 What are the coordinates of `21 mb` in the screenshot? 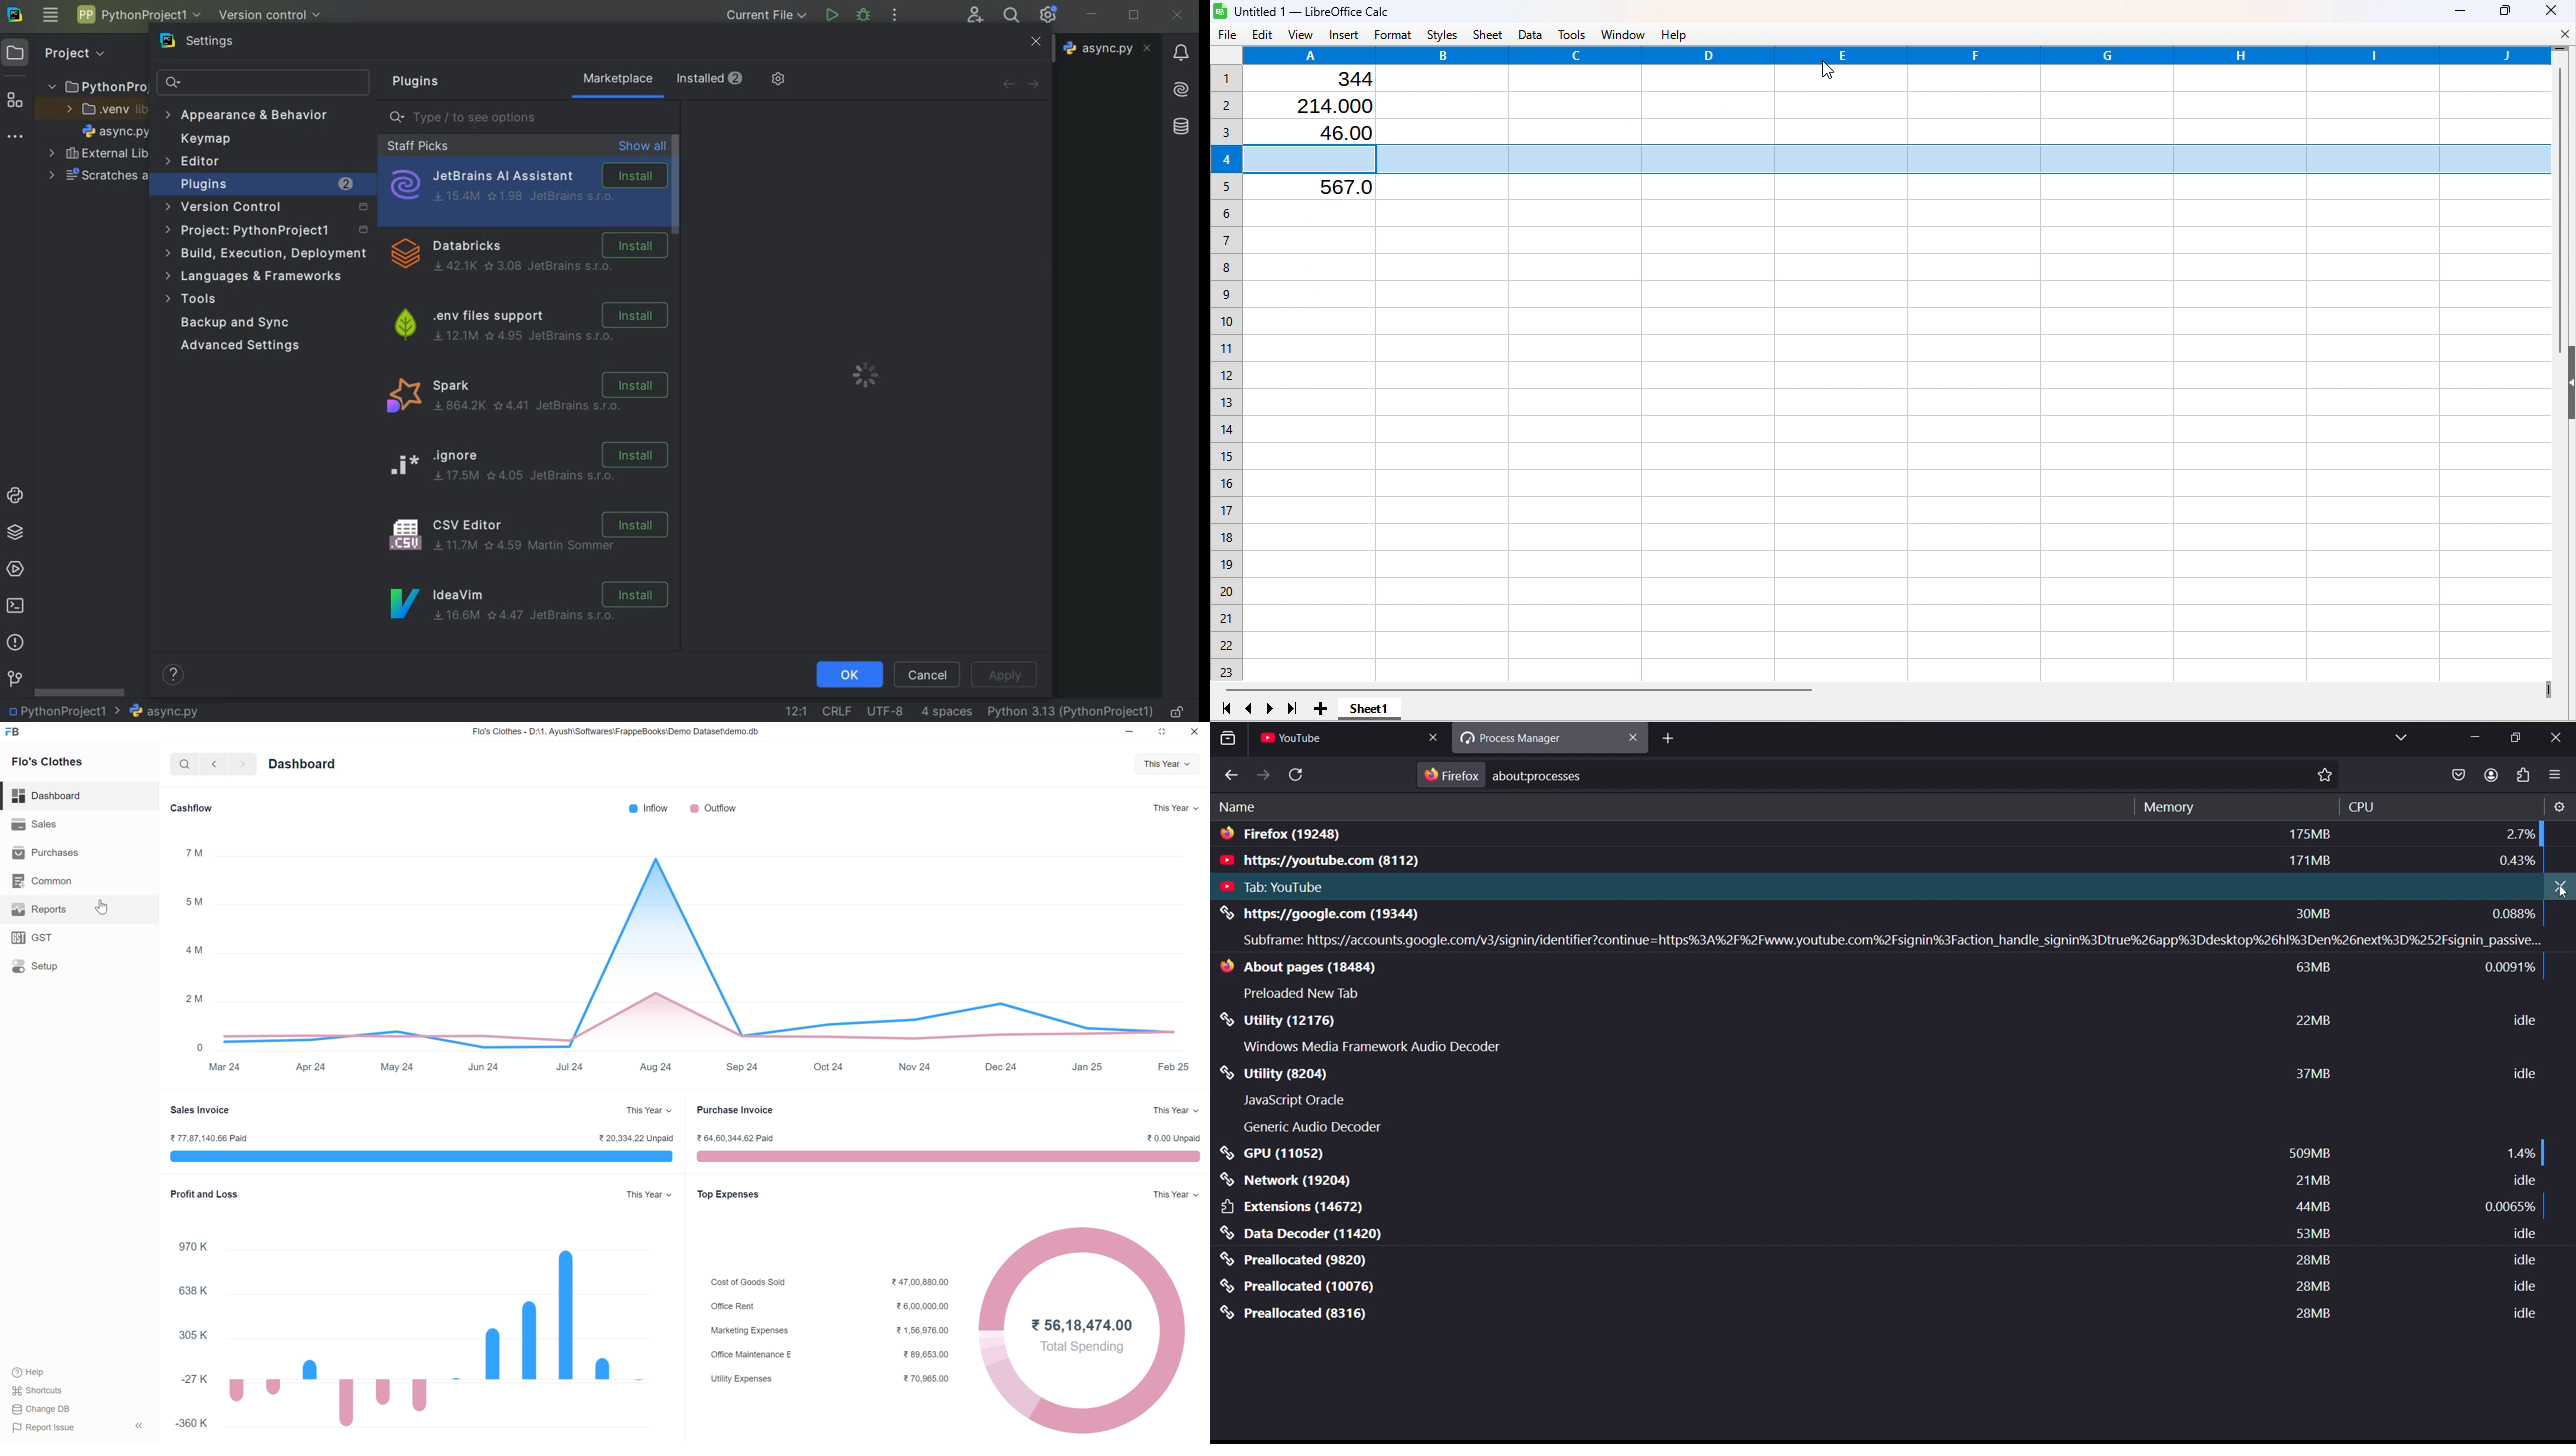 It's located at (2311, 1180).